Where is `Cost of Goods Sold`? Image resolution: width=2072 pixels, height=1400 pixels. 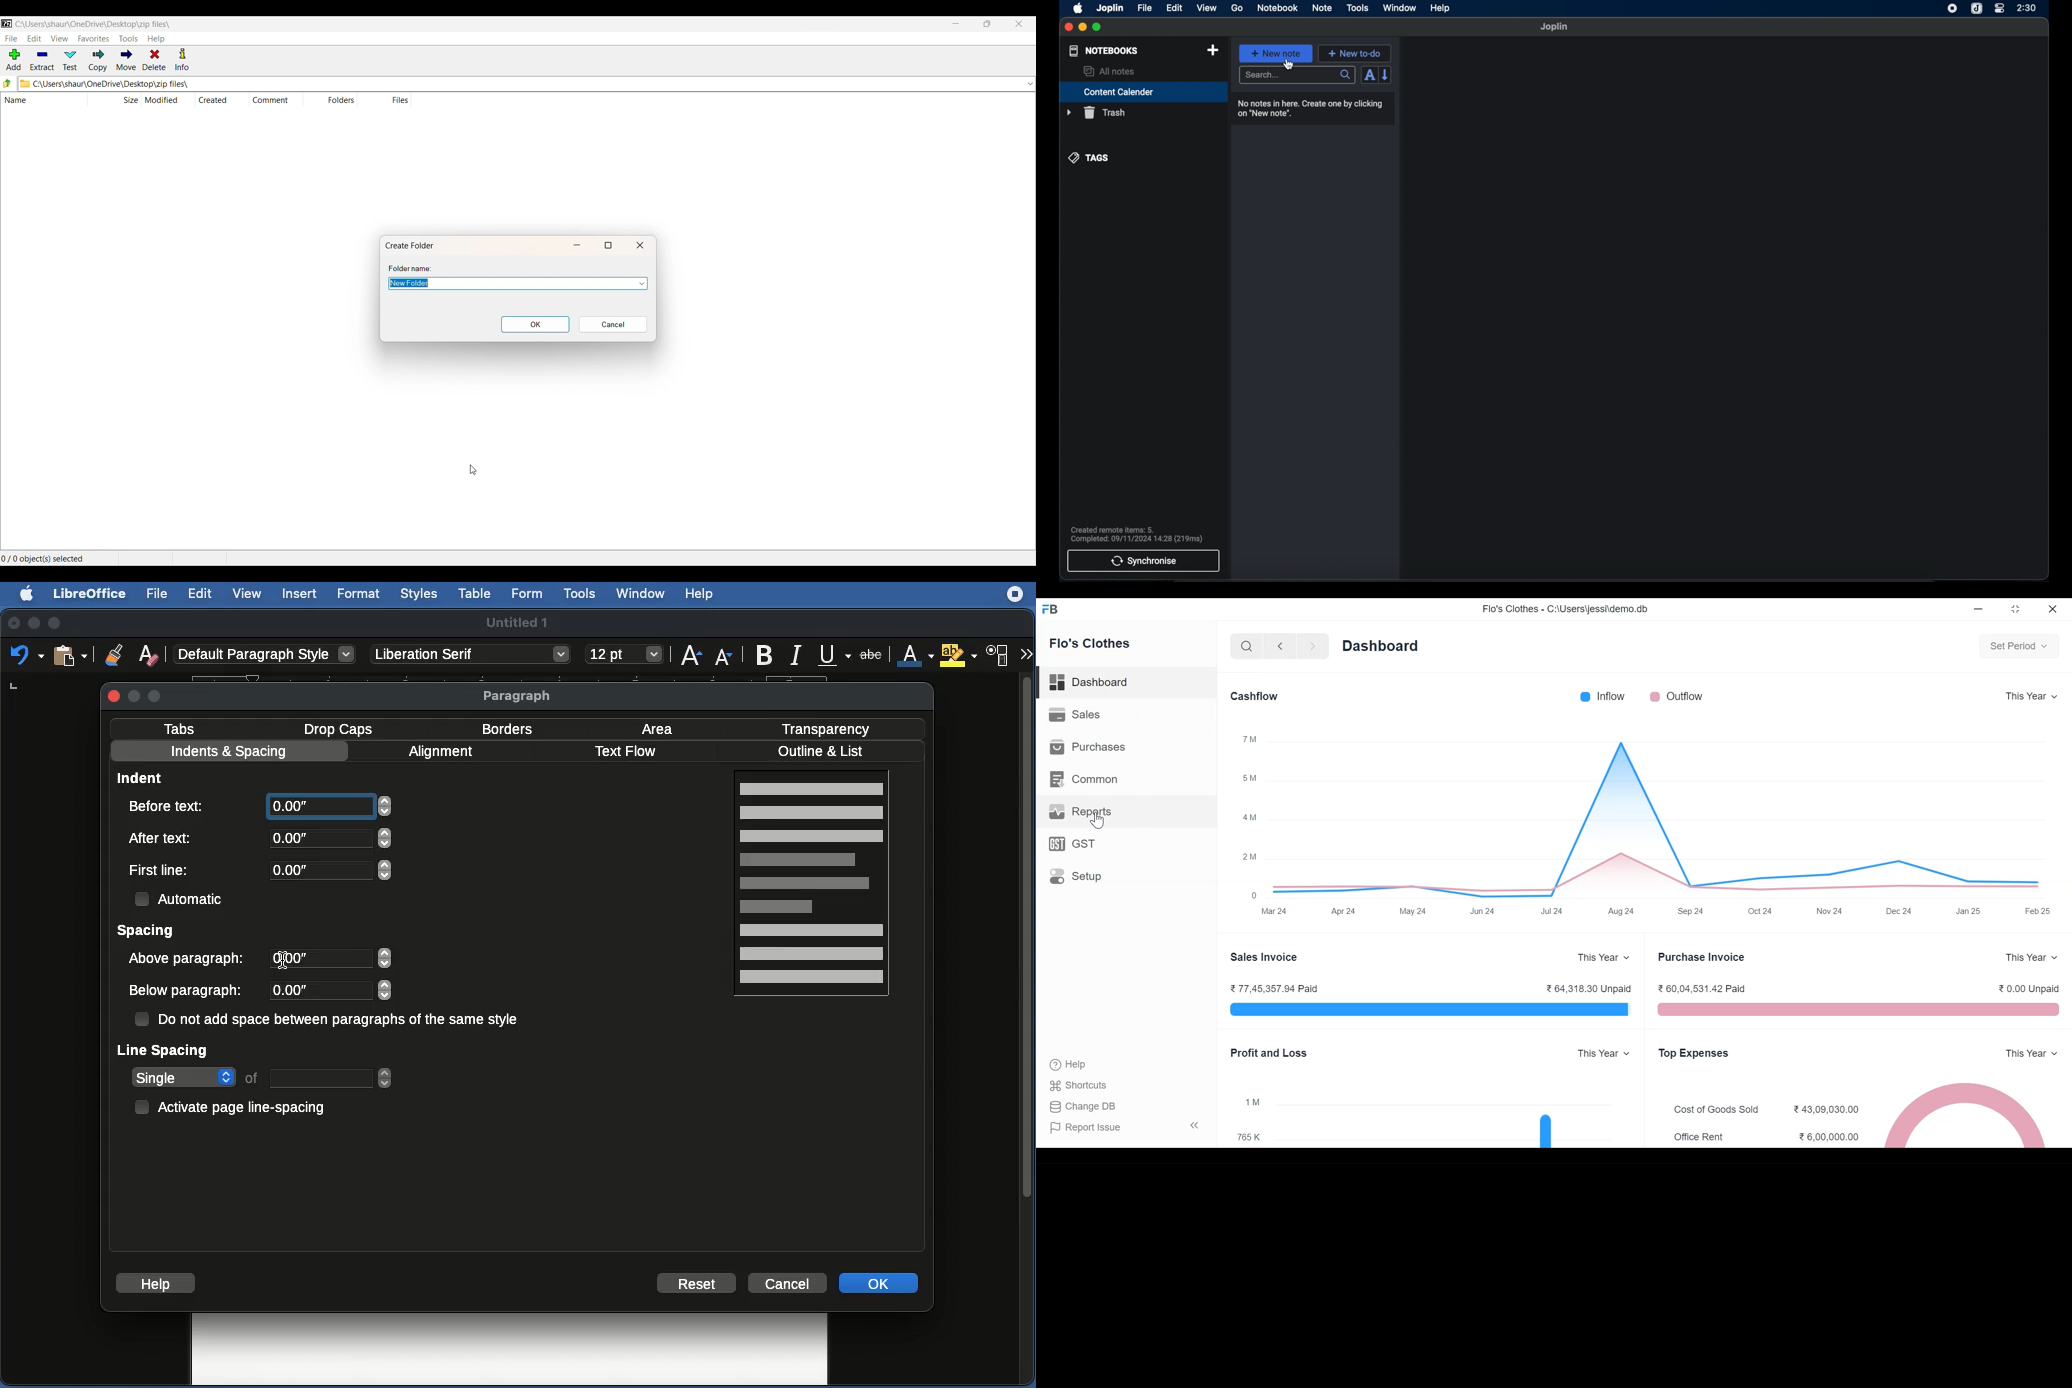
Cost of Goods Sold is located at coordinates (1719, 1110).